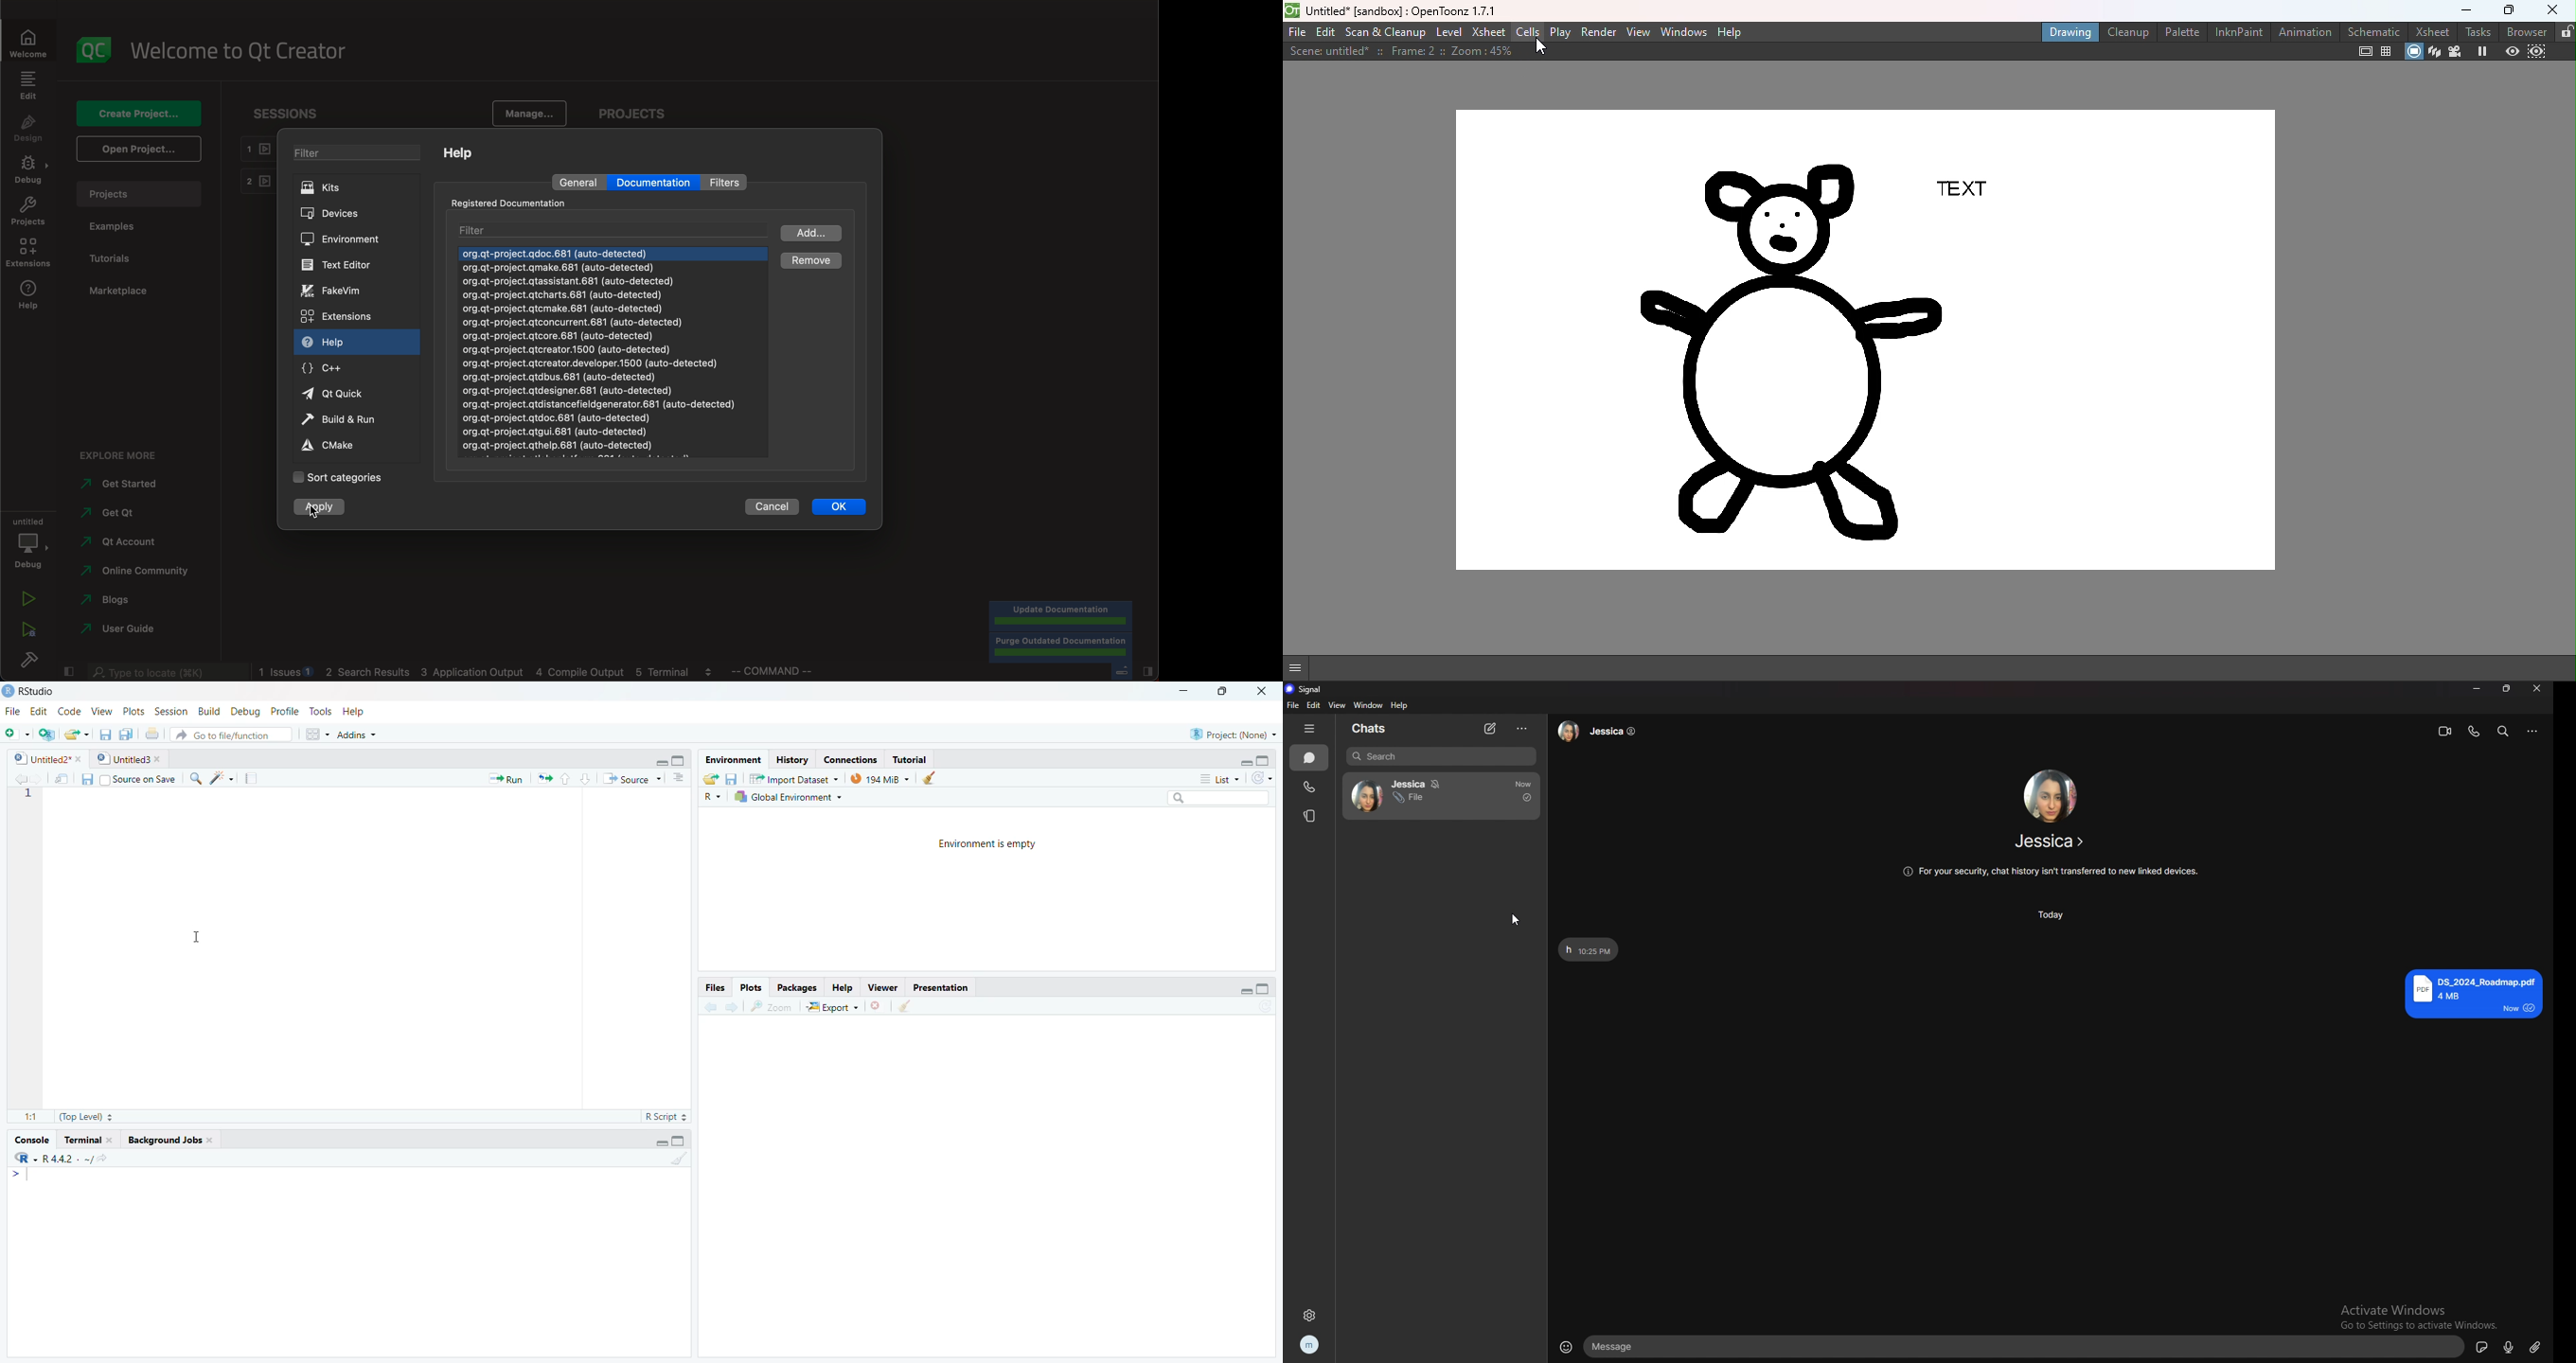 The width and height of the screenshot is (2576, 1372). I want to click on Maximize, so click(1266, 760).